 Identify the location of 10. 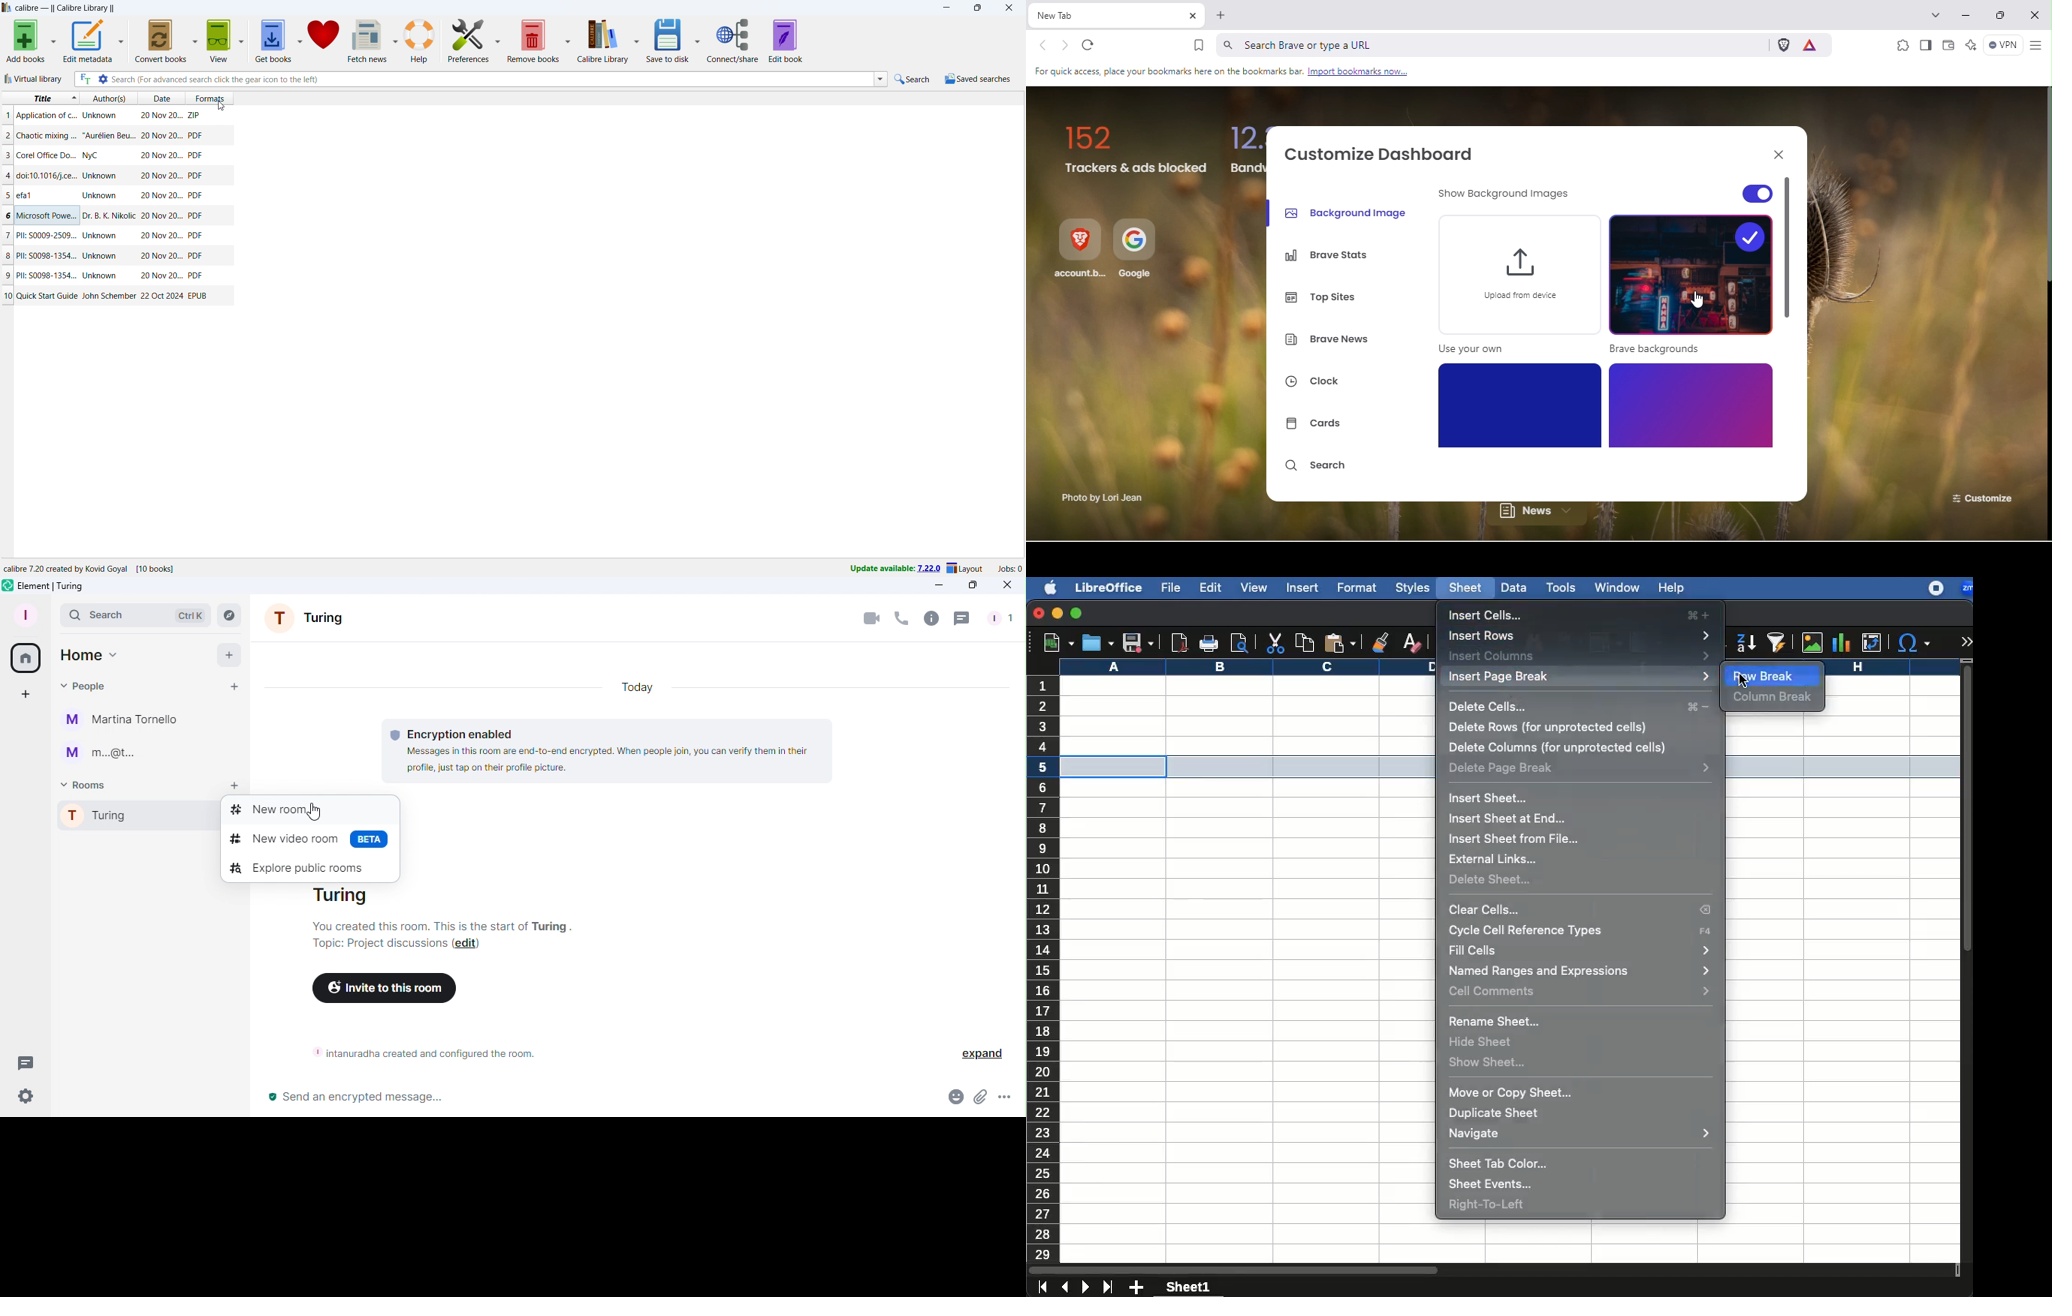
(7, 296).